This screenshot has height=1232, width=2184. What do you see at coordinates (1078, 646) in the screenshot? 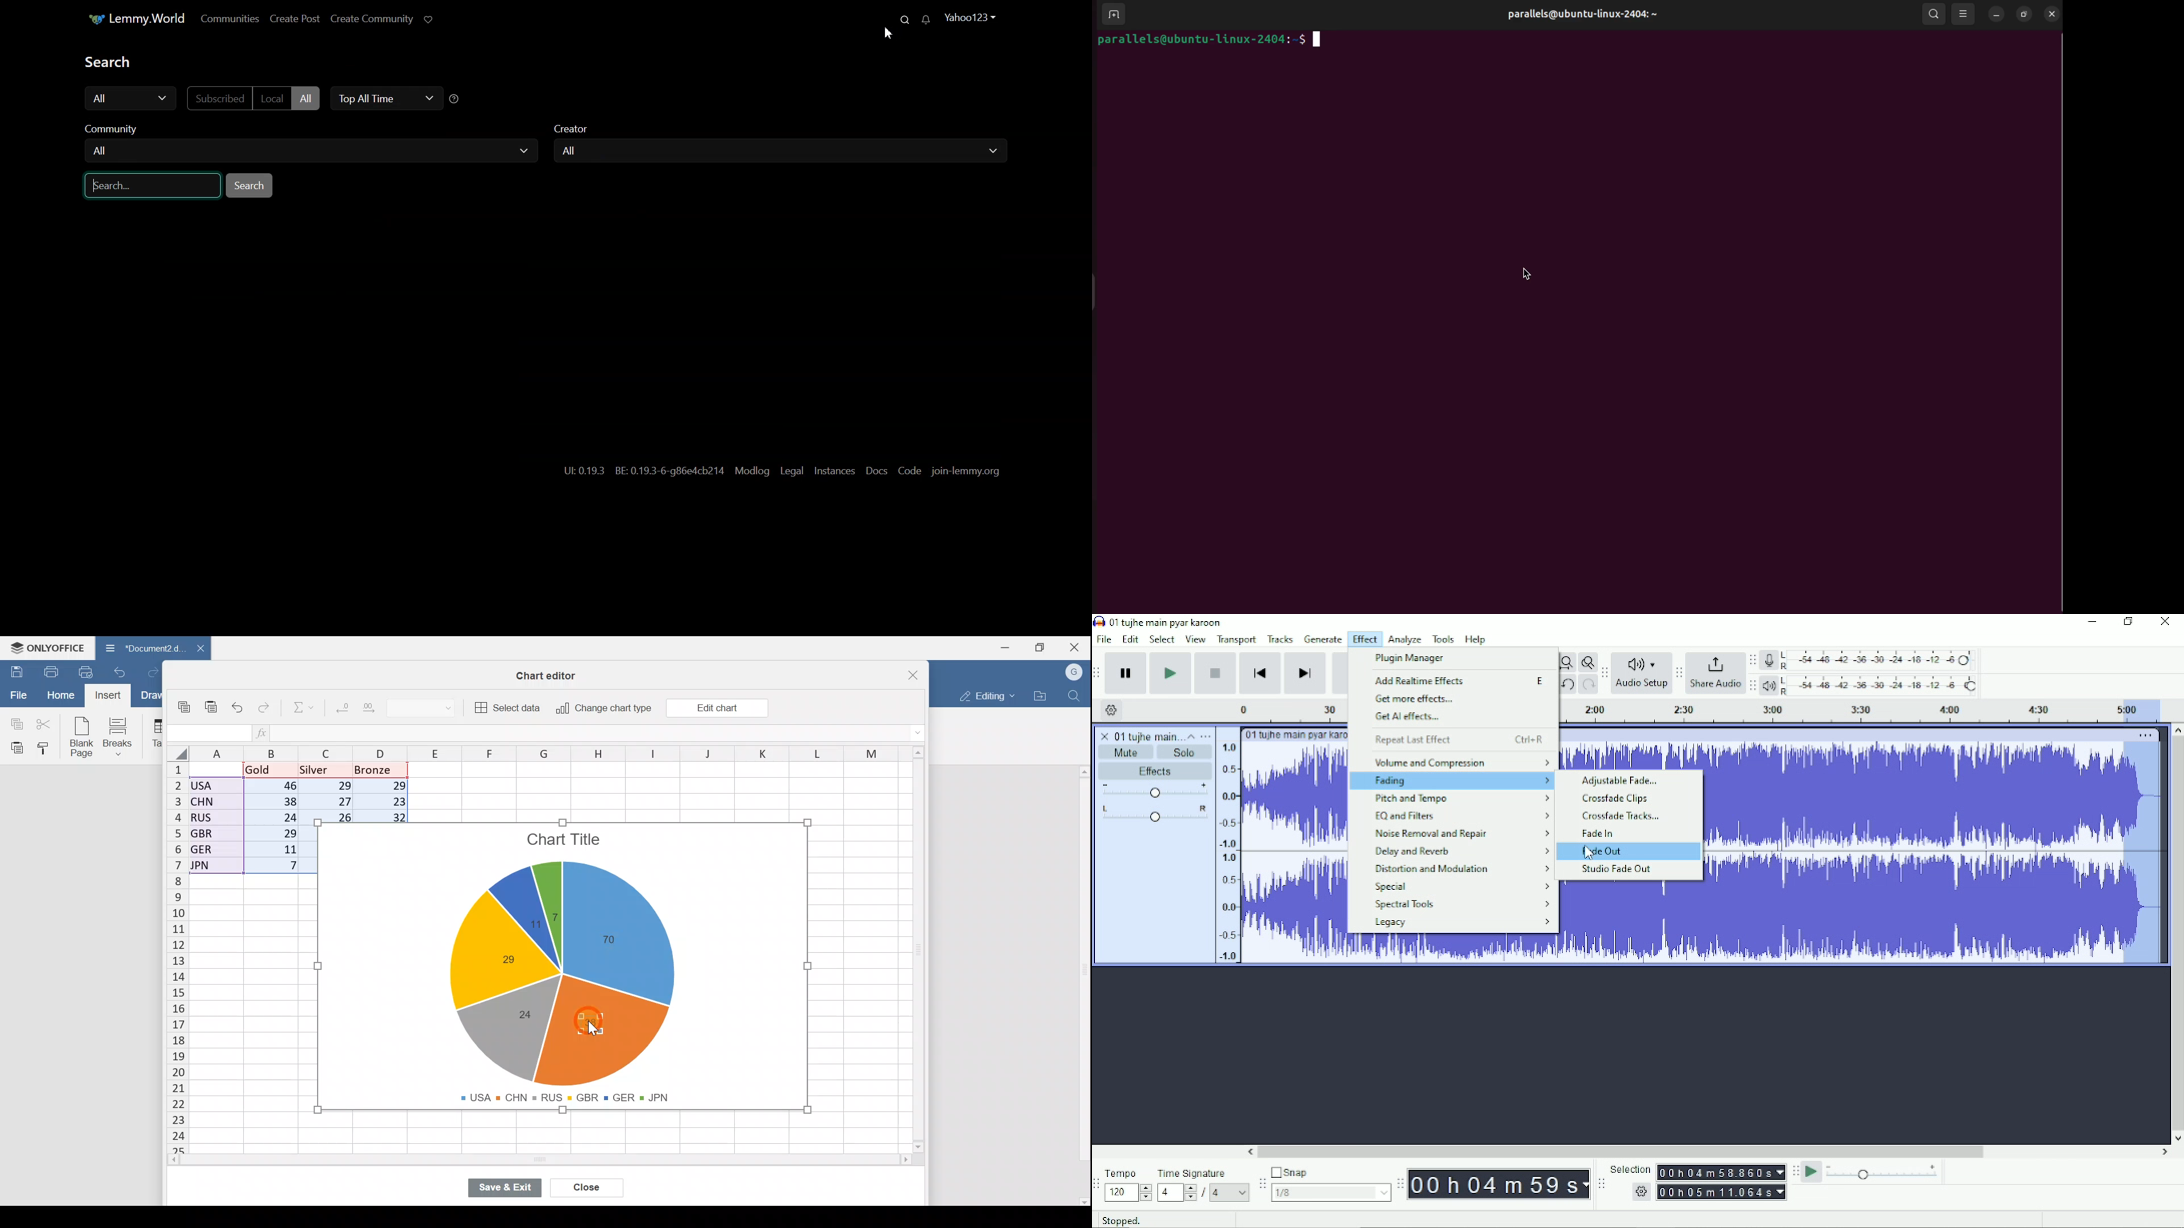
I see `Close` at bounding box center [1078, 646].